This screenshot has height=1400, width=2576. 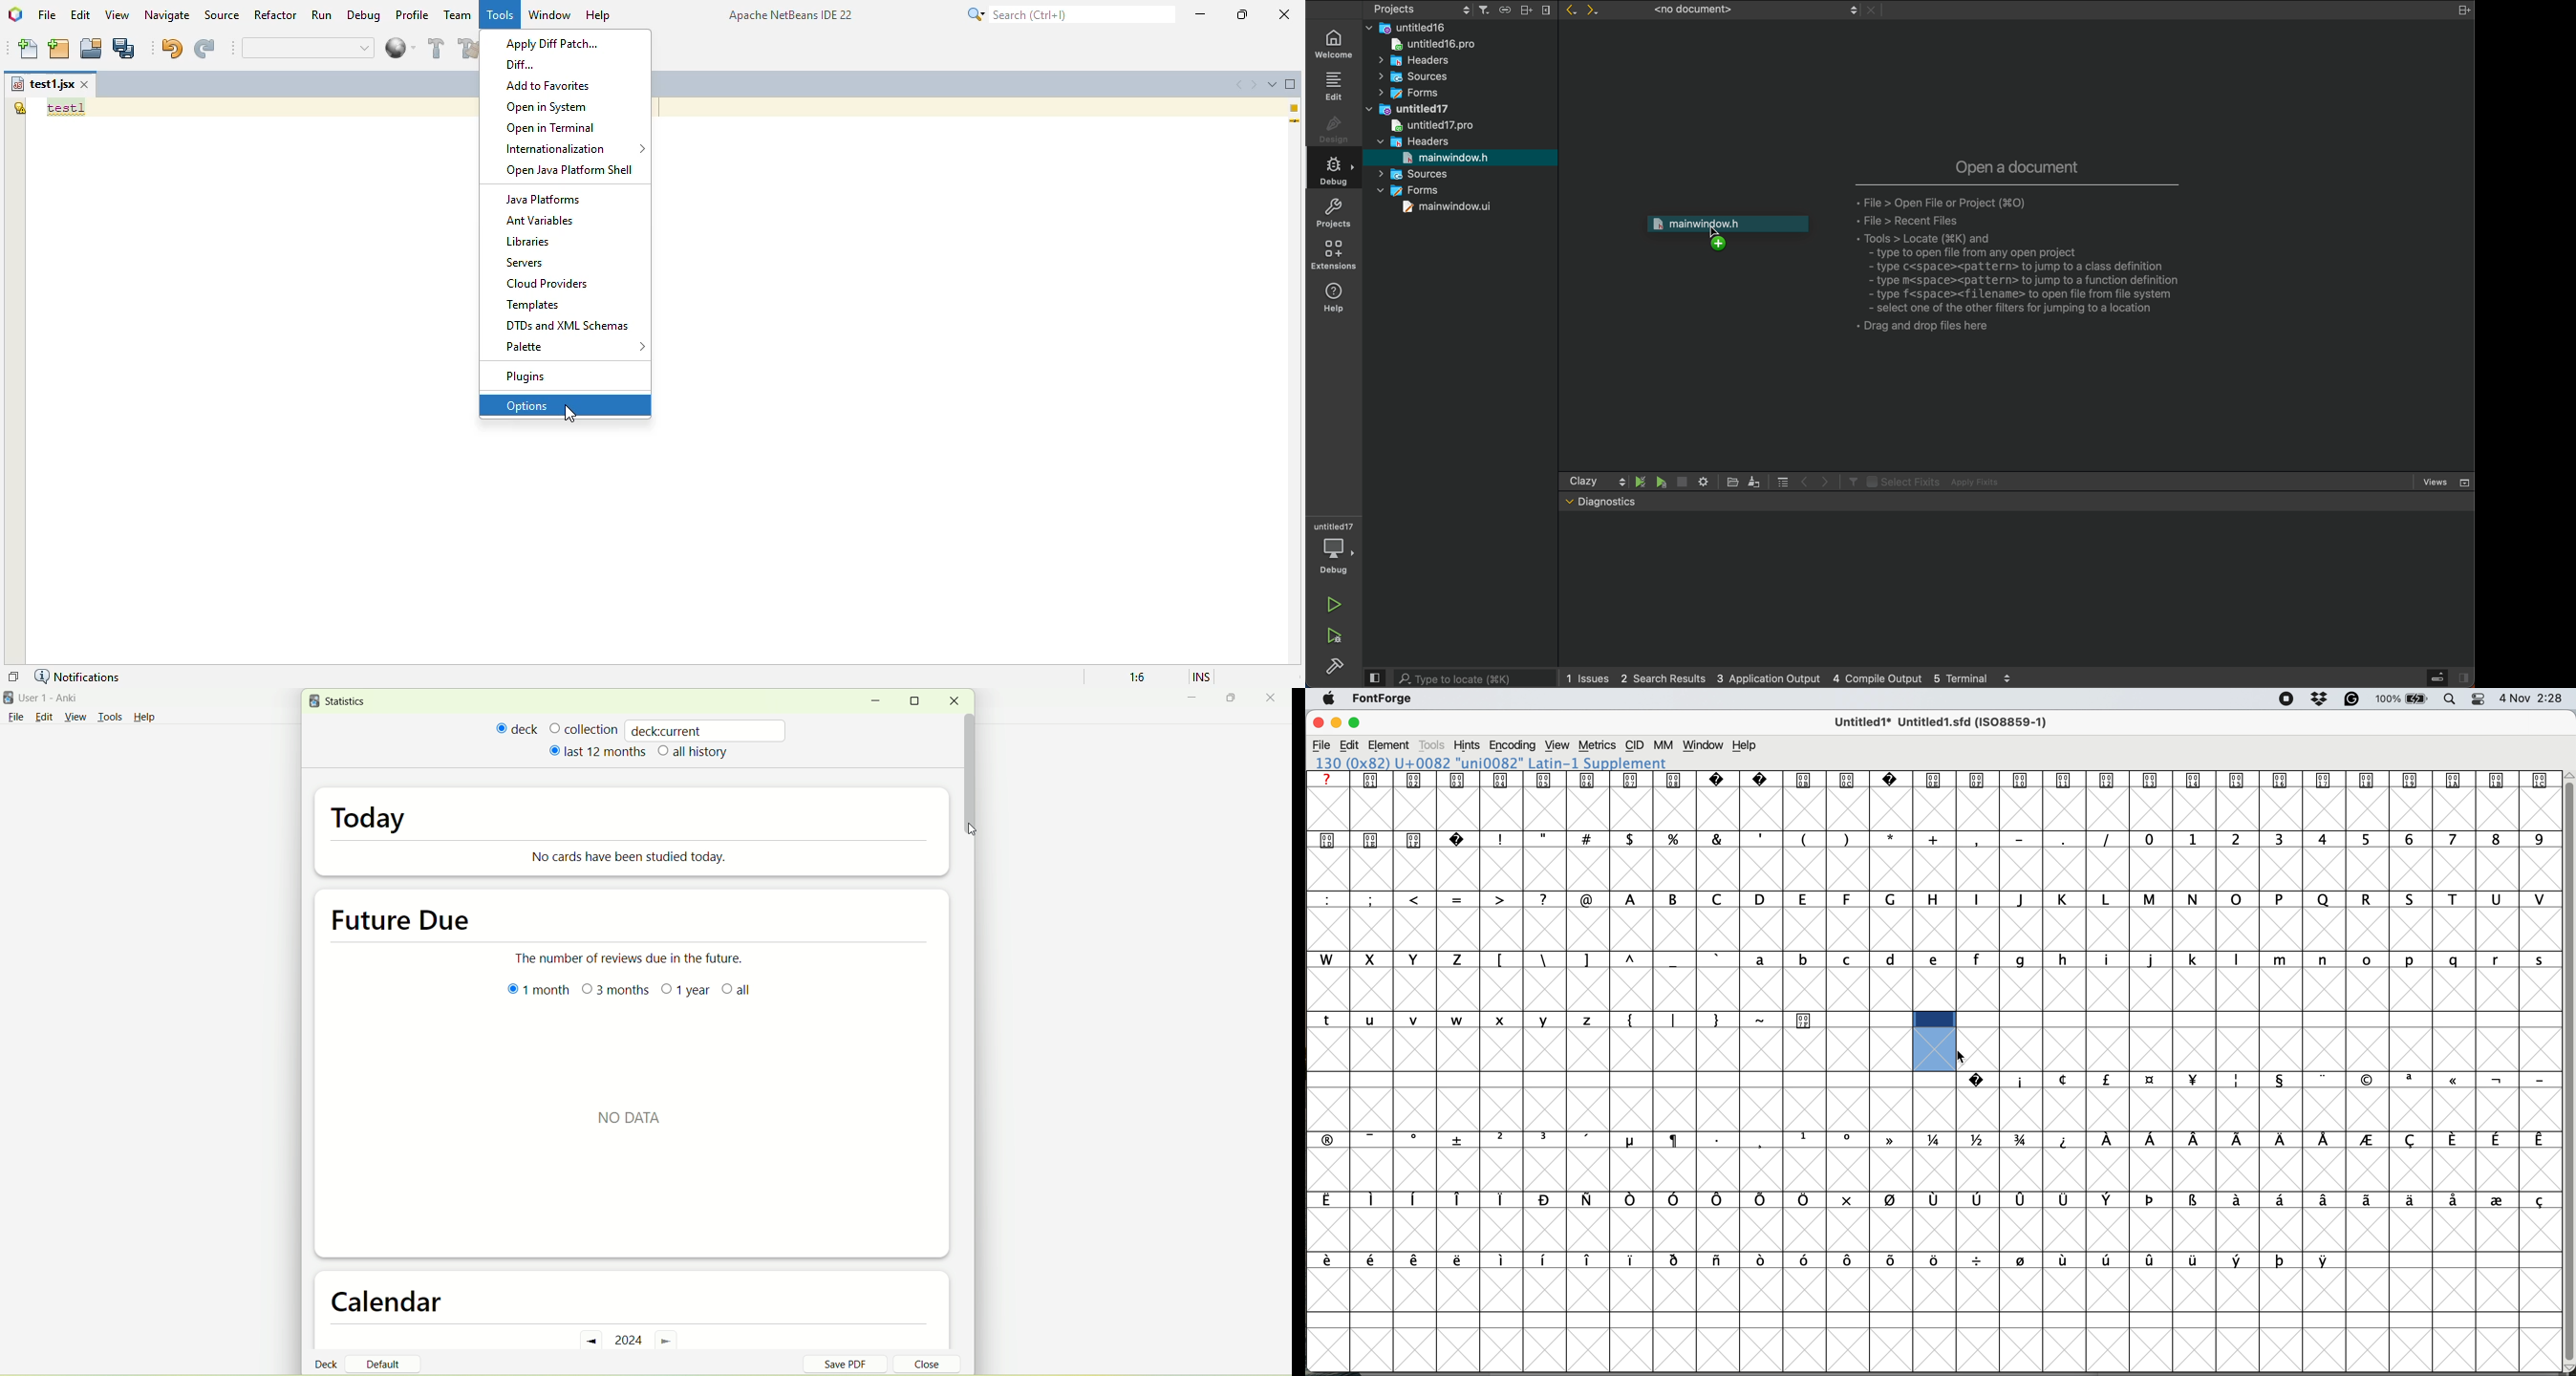 What do you see at coordinates (1196, 699) in the screenshot?
I see `minimize` at bounding box center [1196, 699].